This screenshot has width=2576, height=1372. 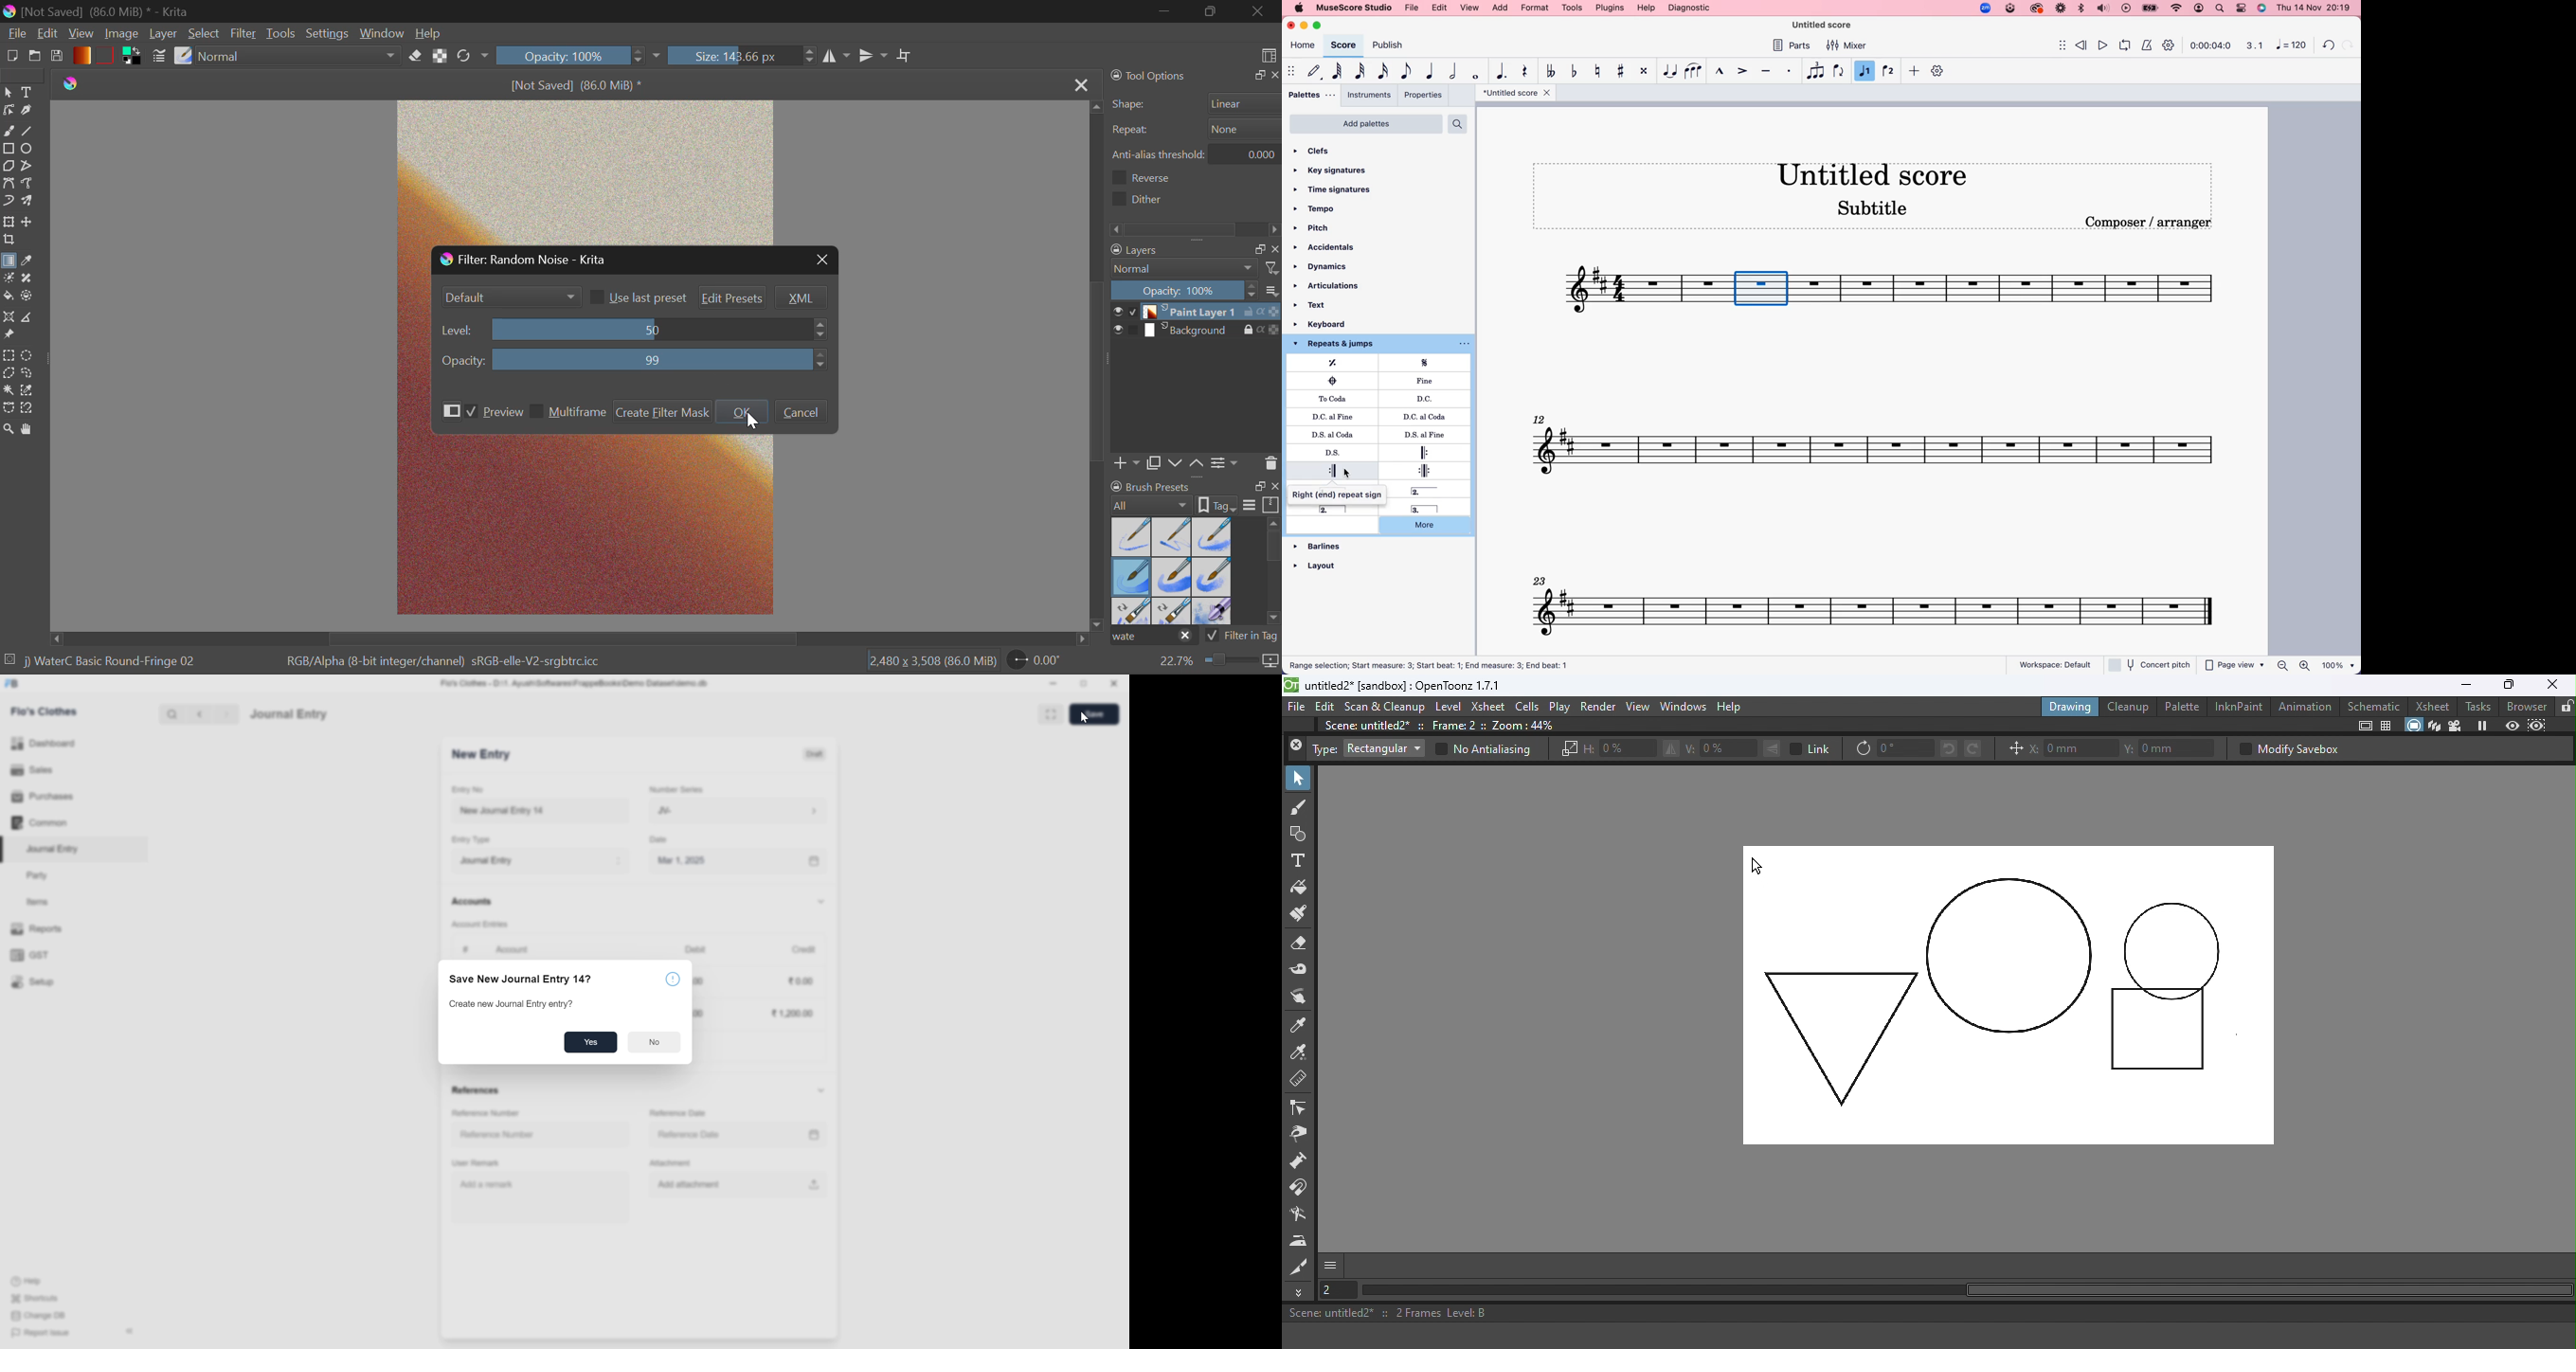 I want to click on filter, so click(x=1274, y=268).